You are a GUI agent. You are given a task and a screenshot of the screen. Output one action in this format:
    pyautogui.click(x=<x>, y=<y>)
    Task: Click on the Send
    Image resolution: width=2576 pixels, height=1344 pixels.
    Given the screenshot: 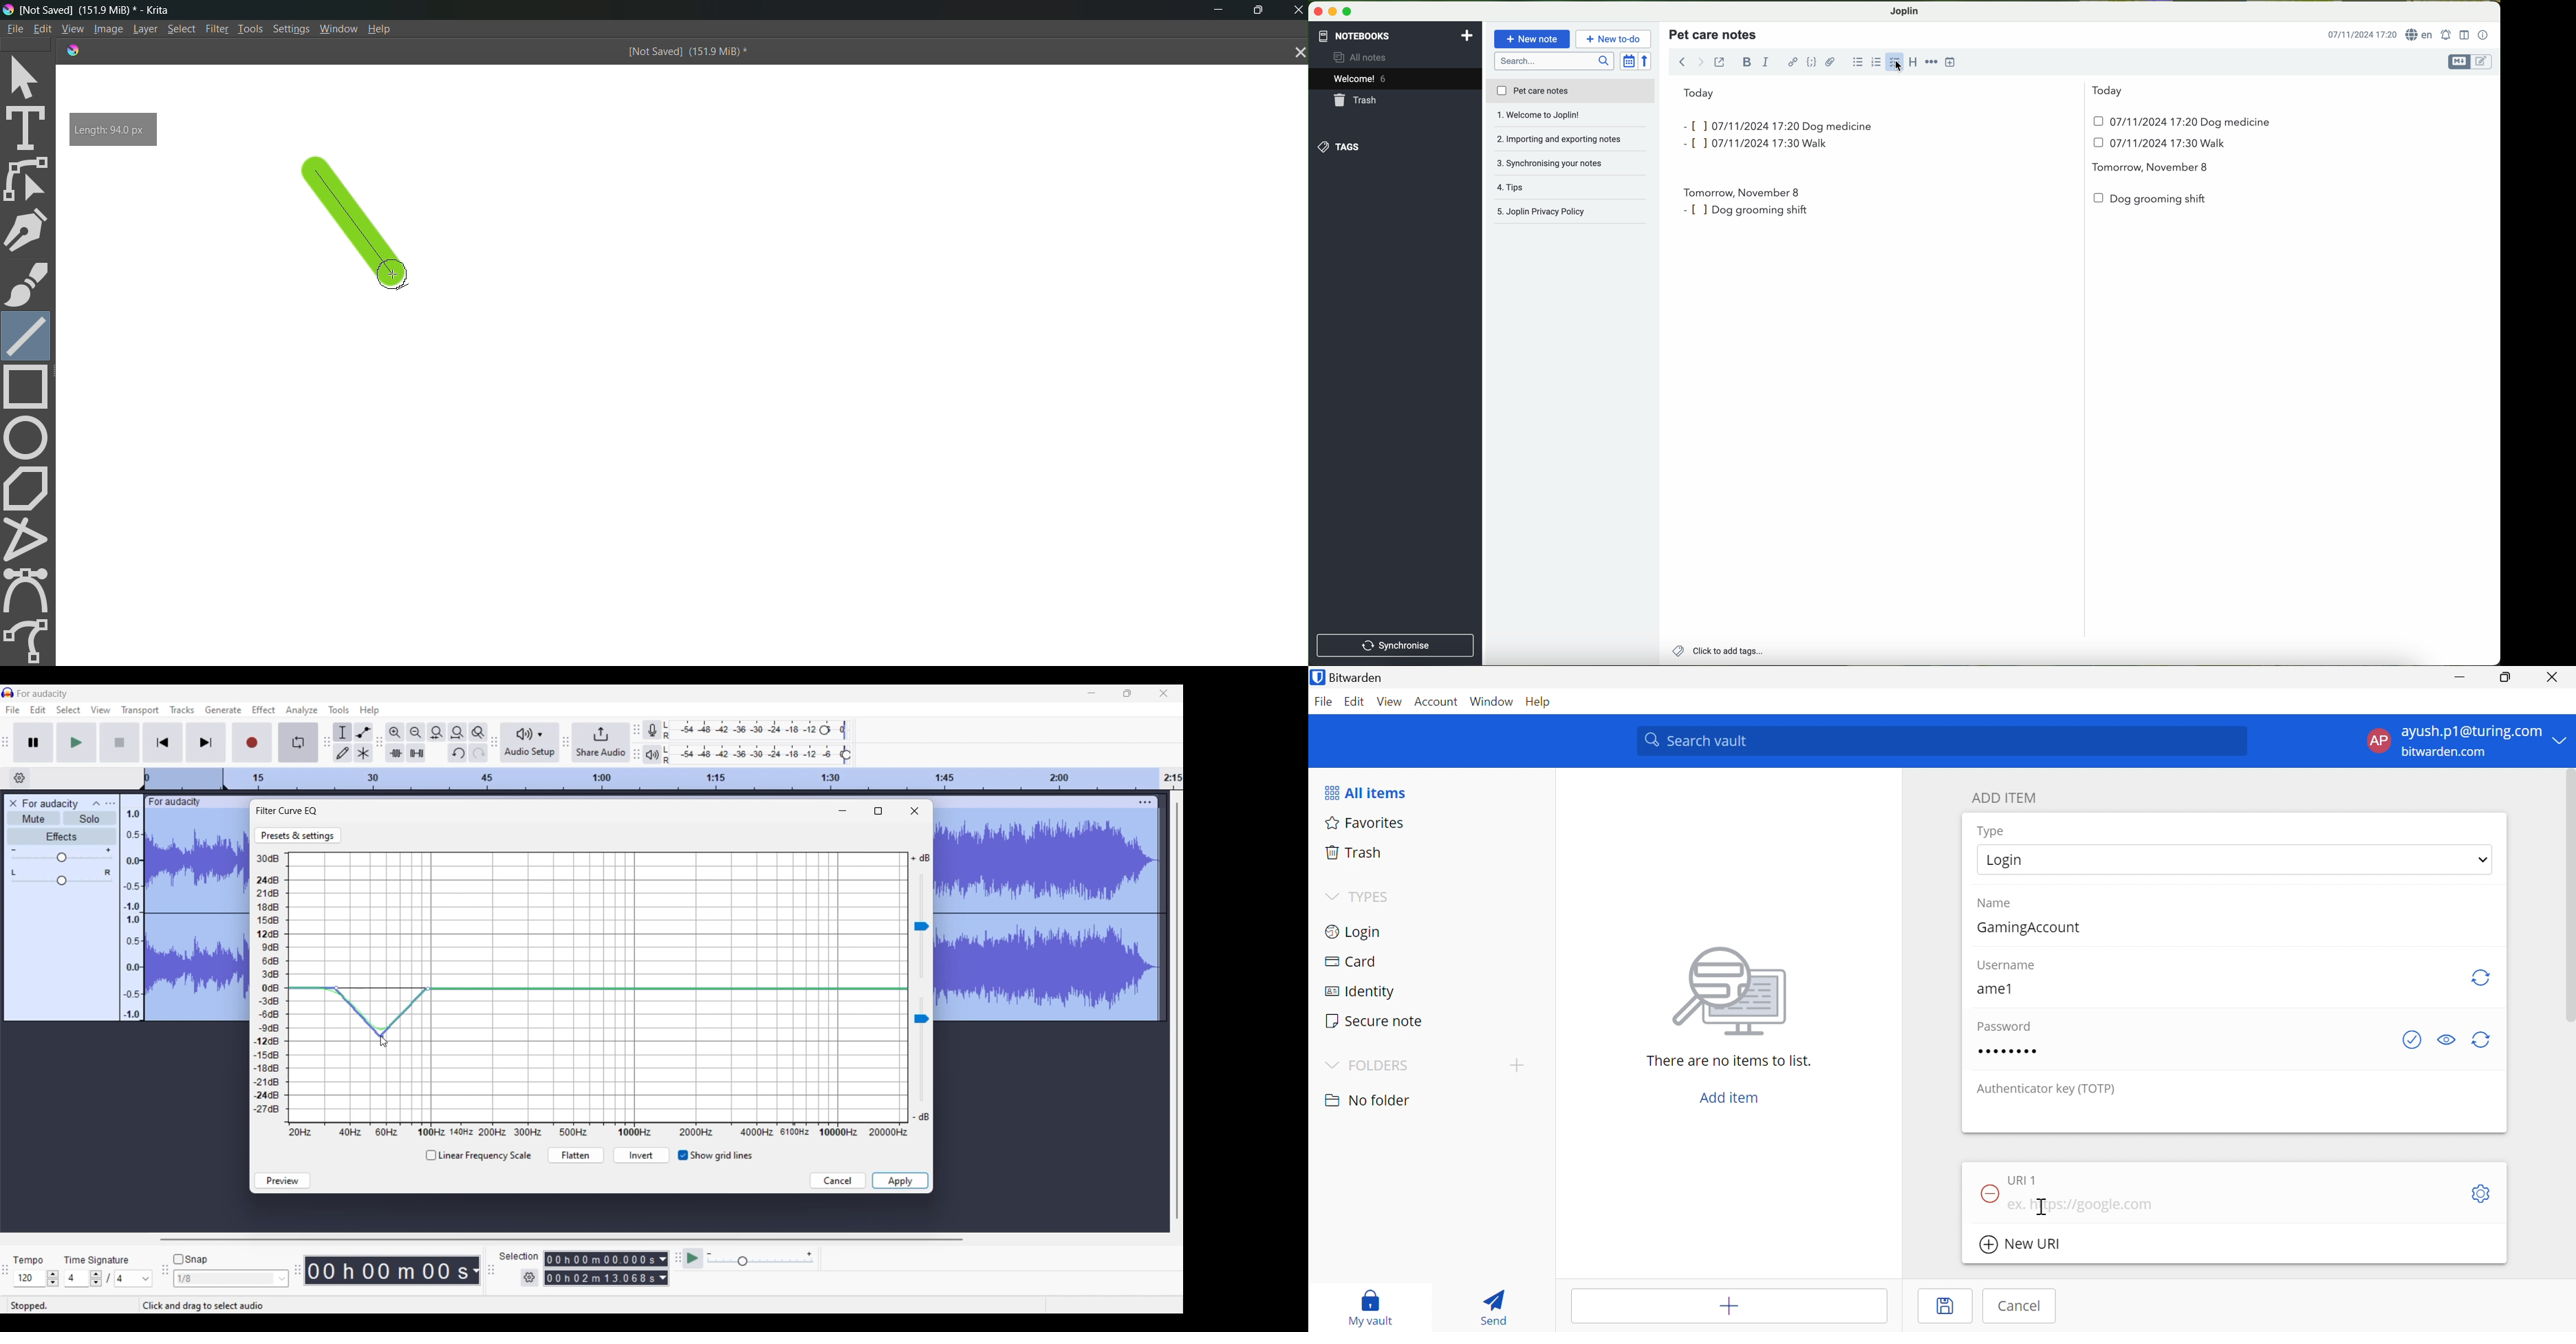 What is the action you would take?
    pyautogui.click(x=1493, y=1306)
    